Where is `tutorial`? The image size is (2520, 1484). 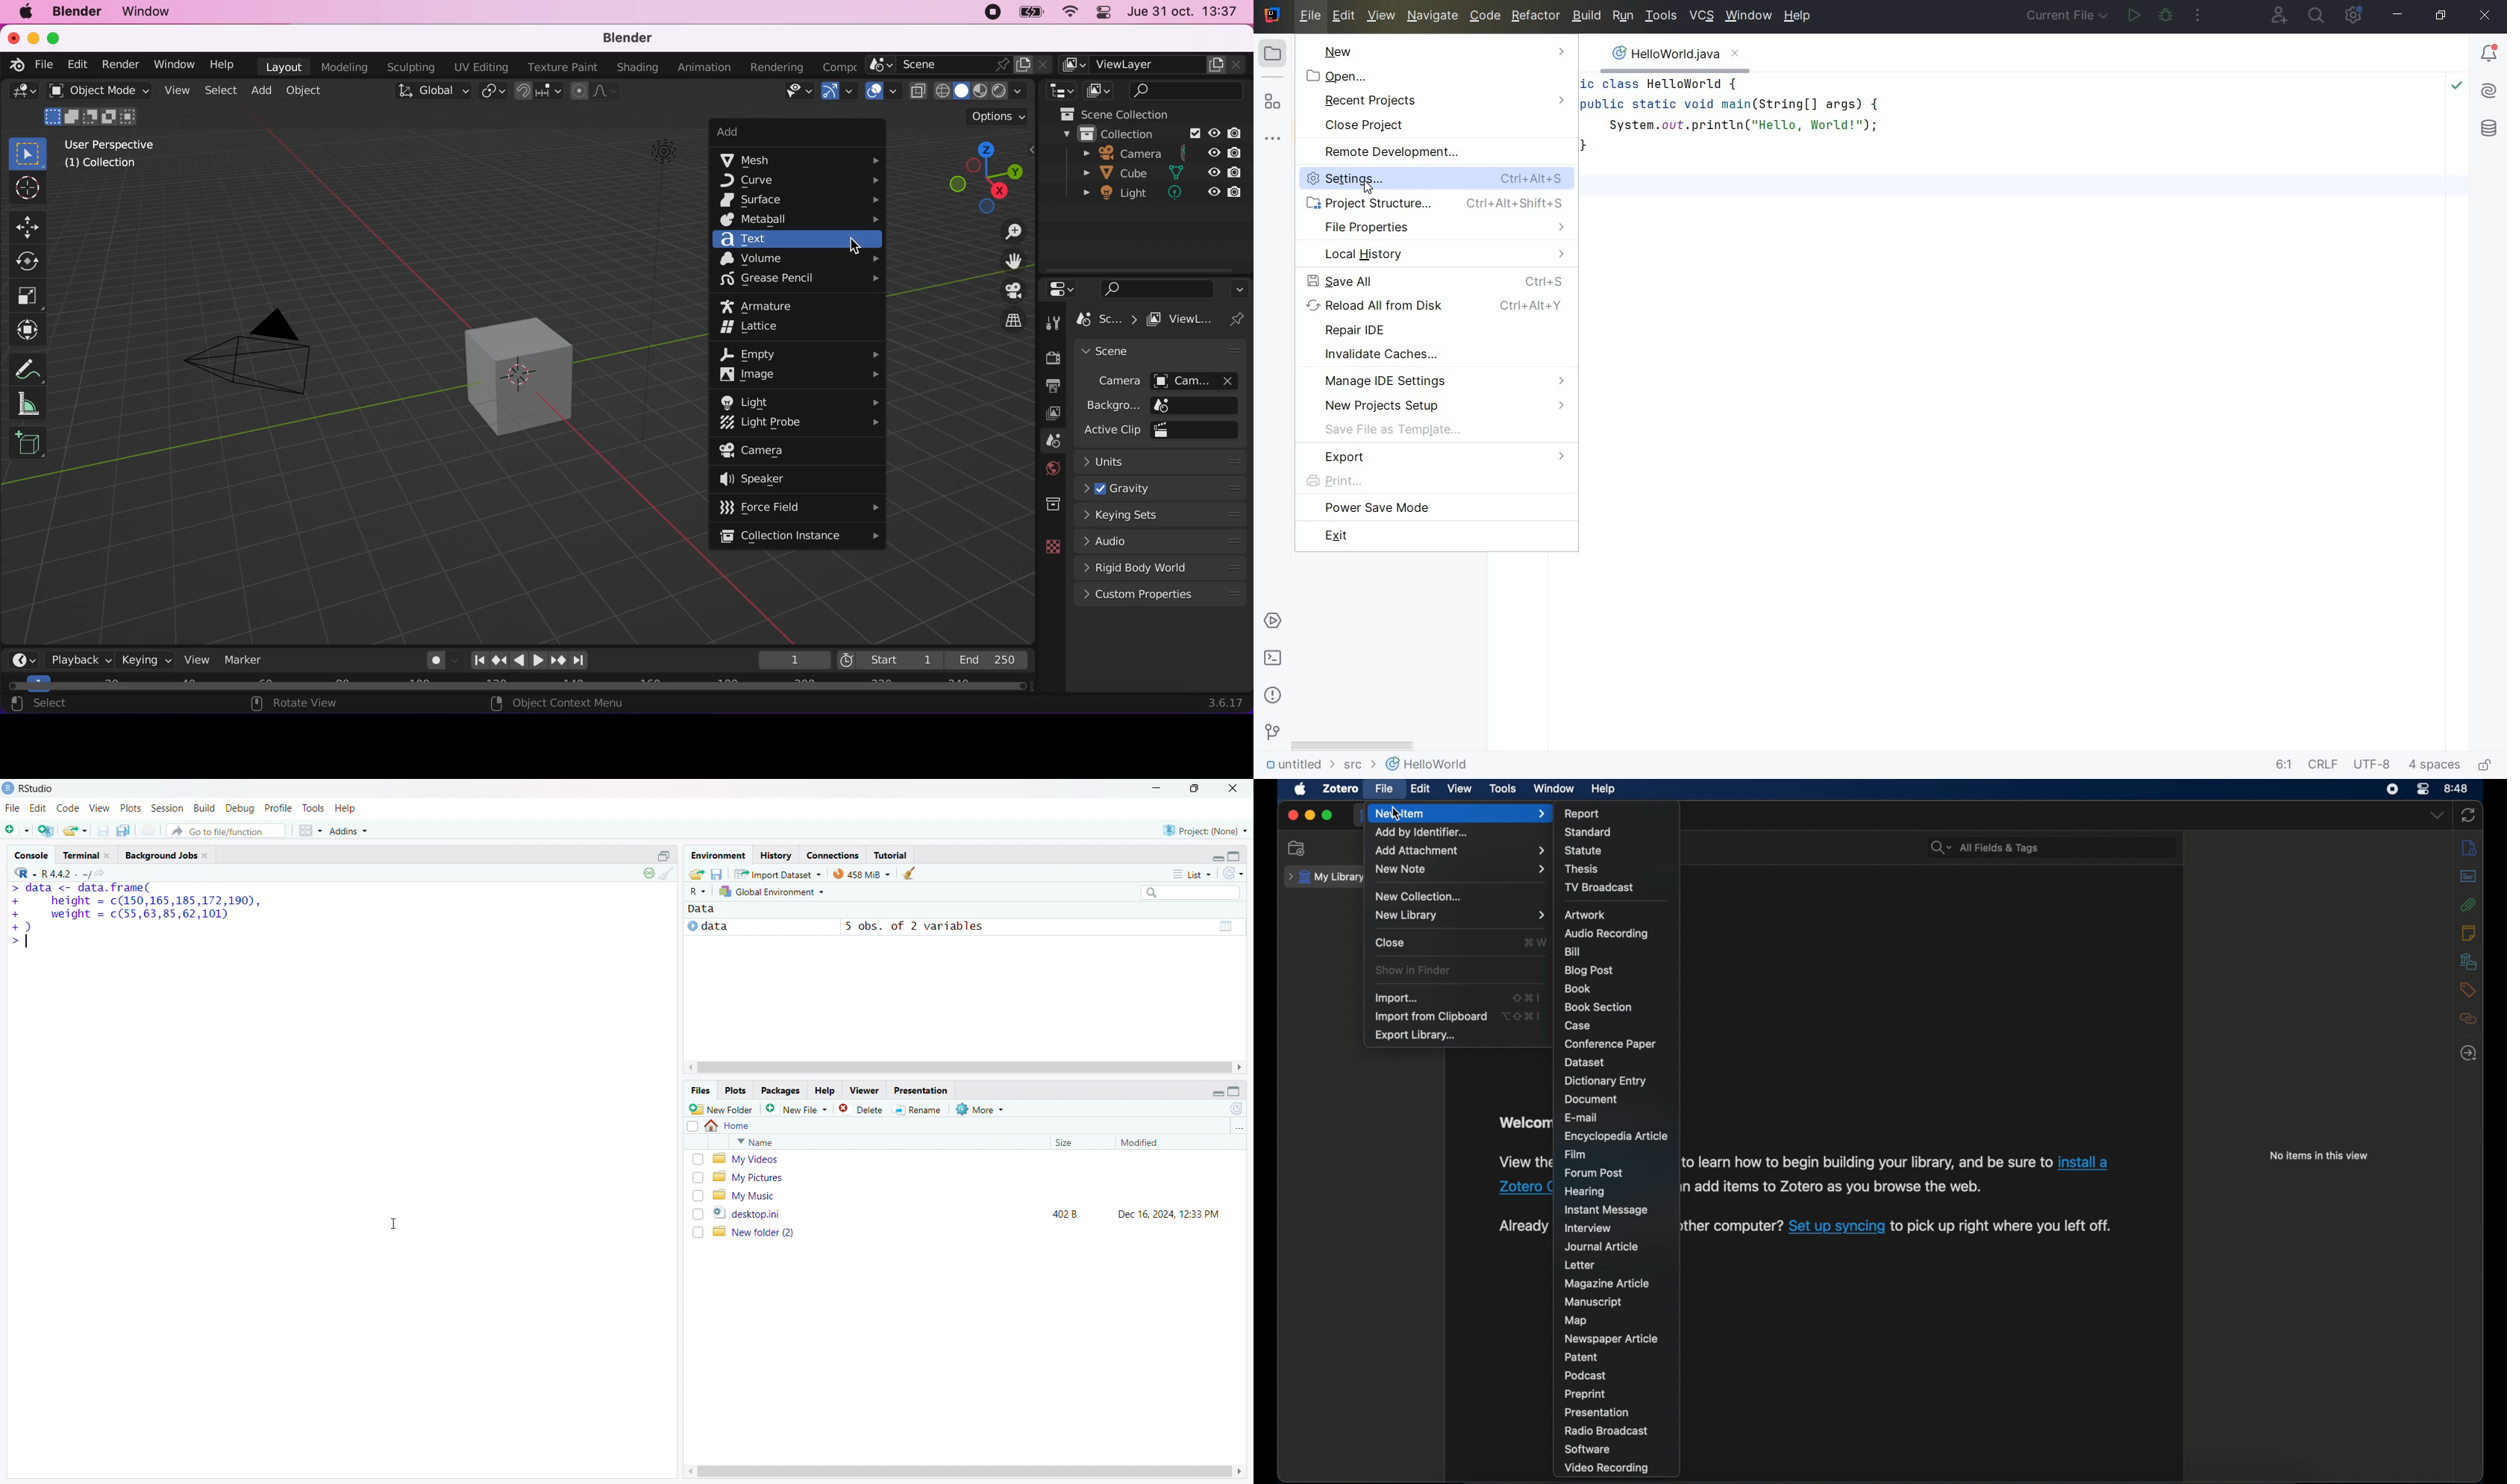
tutorial is located at coordinates (891, 855).